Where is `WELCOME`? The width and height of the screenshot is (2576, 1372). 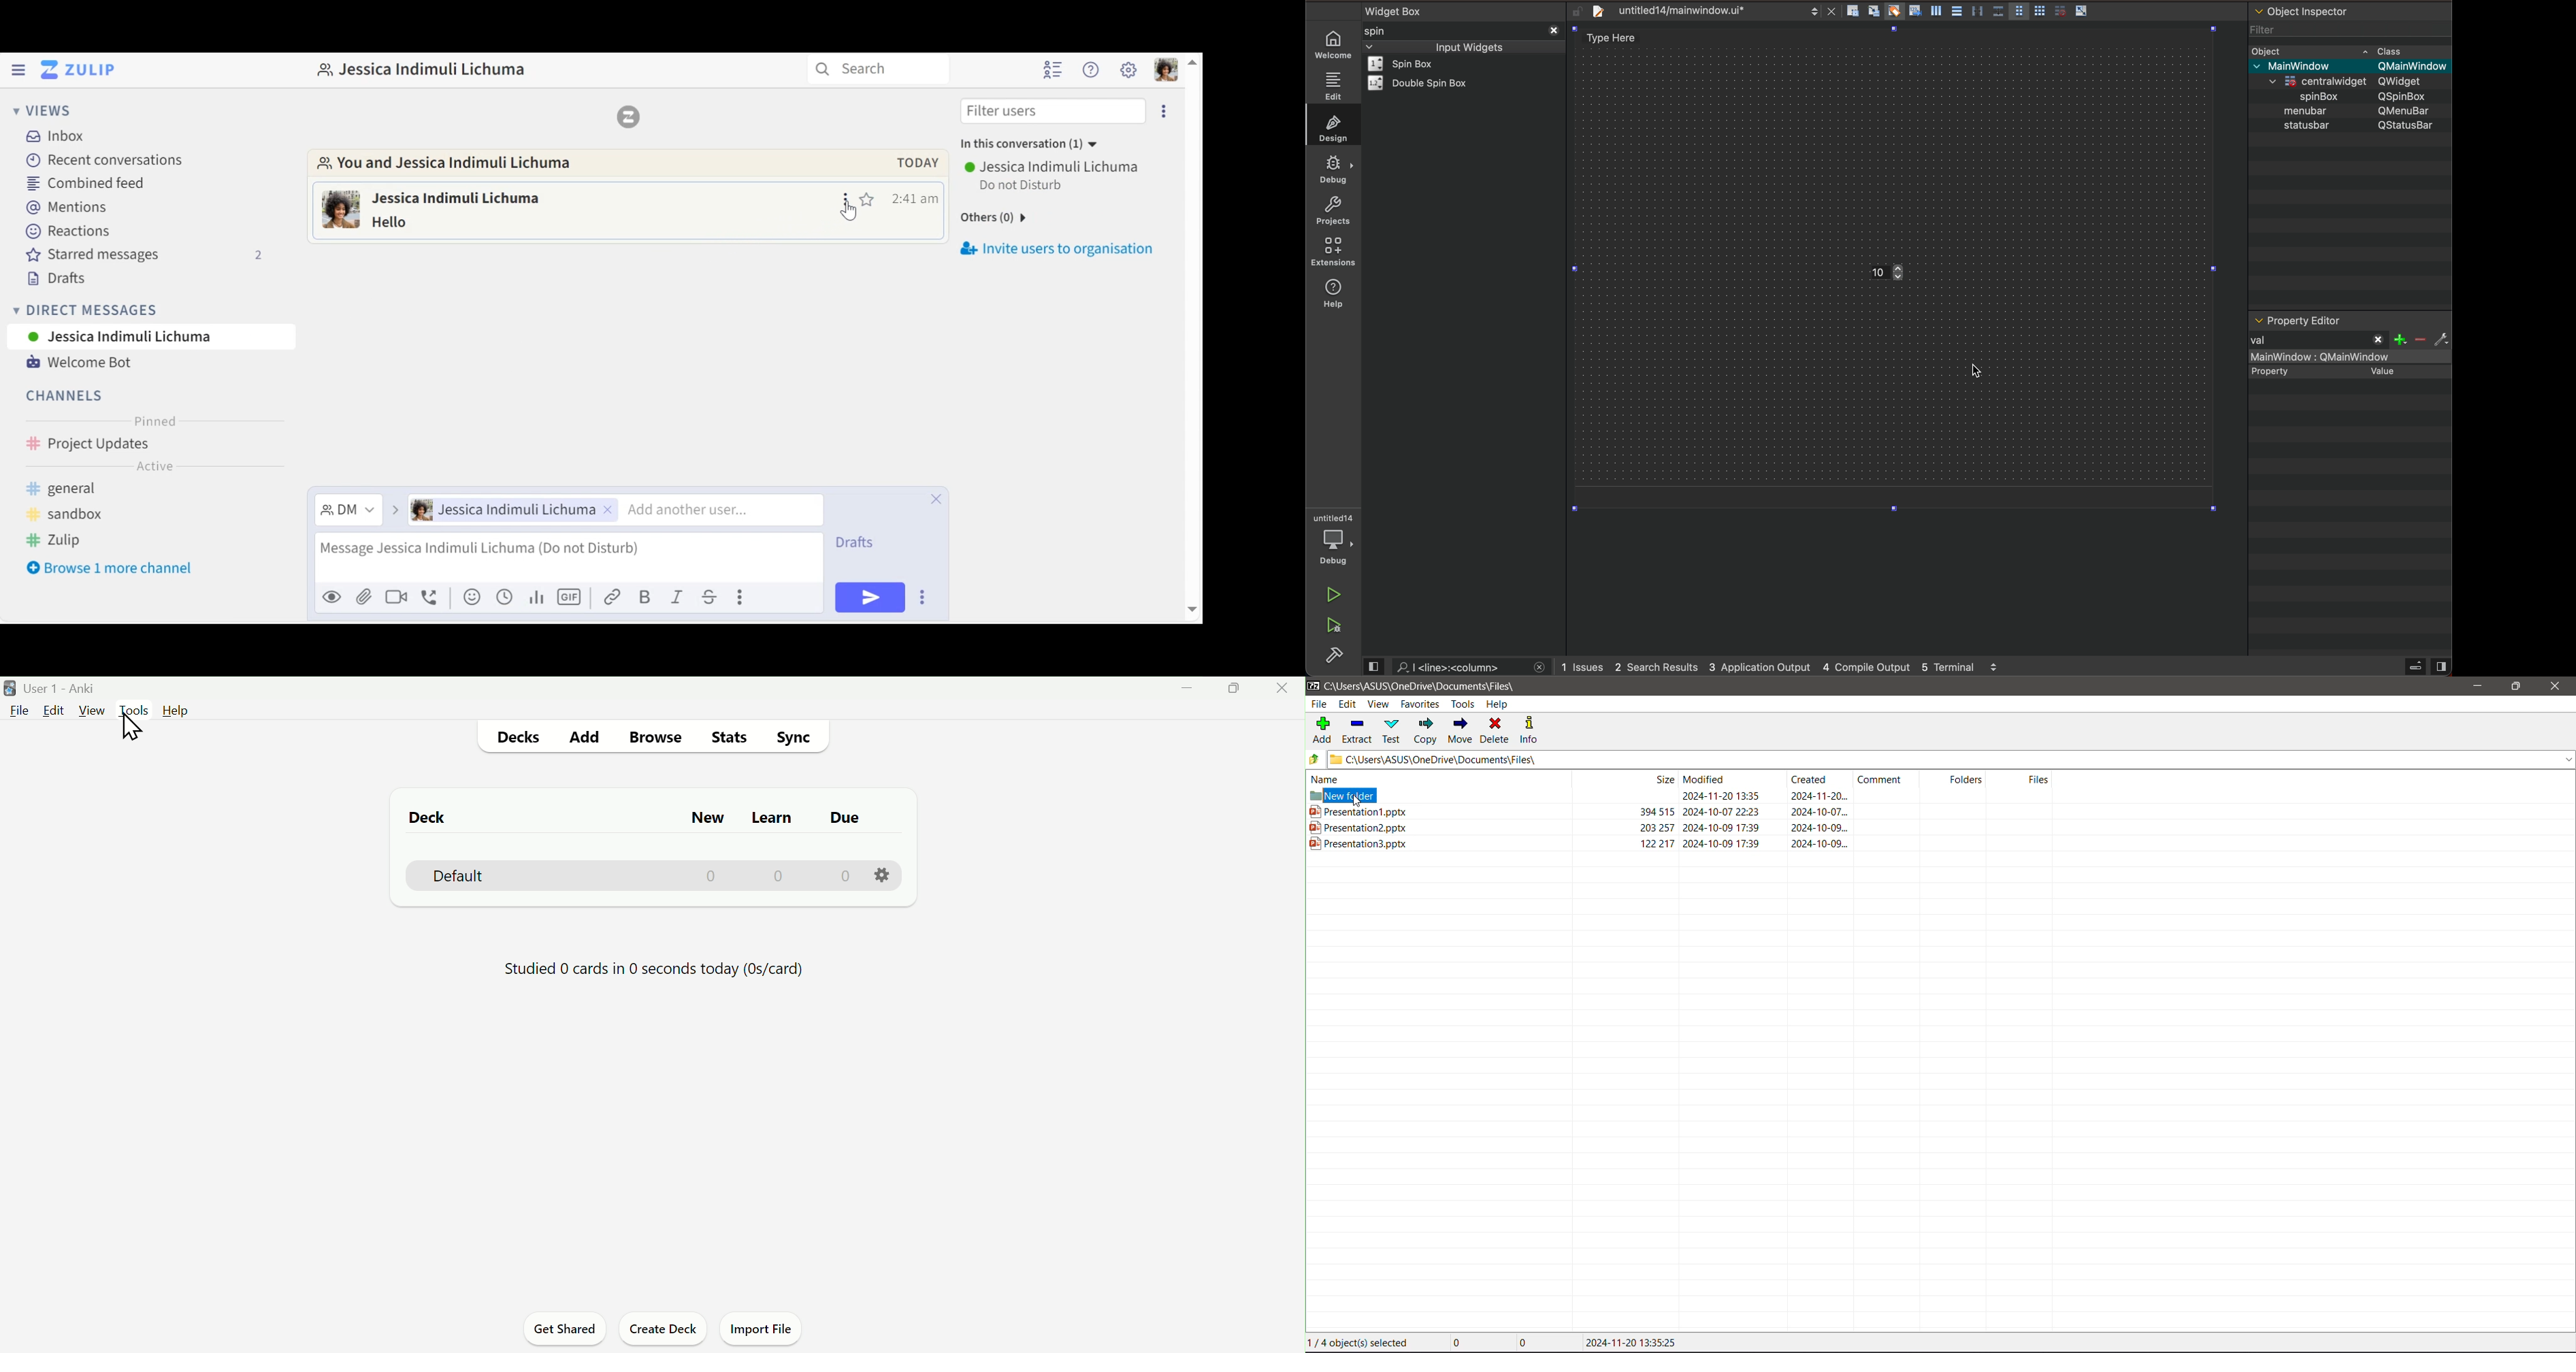 WELCOME is located at coordinates (1334, 45).